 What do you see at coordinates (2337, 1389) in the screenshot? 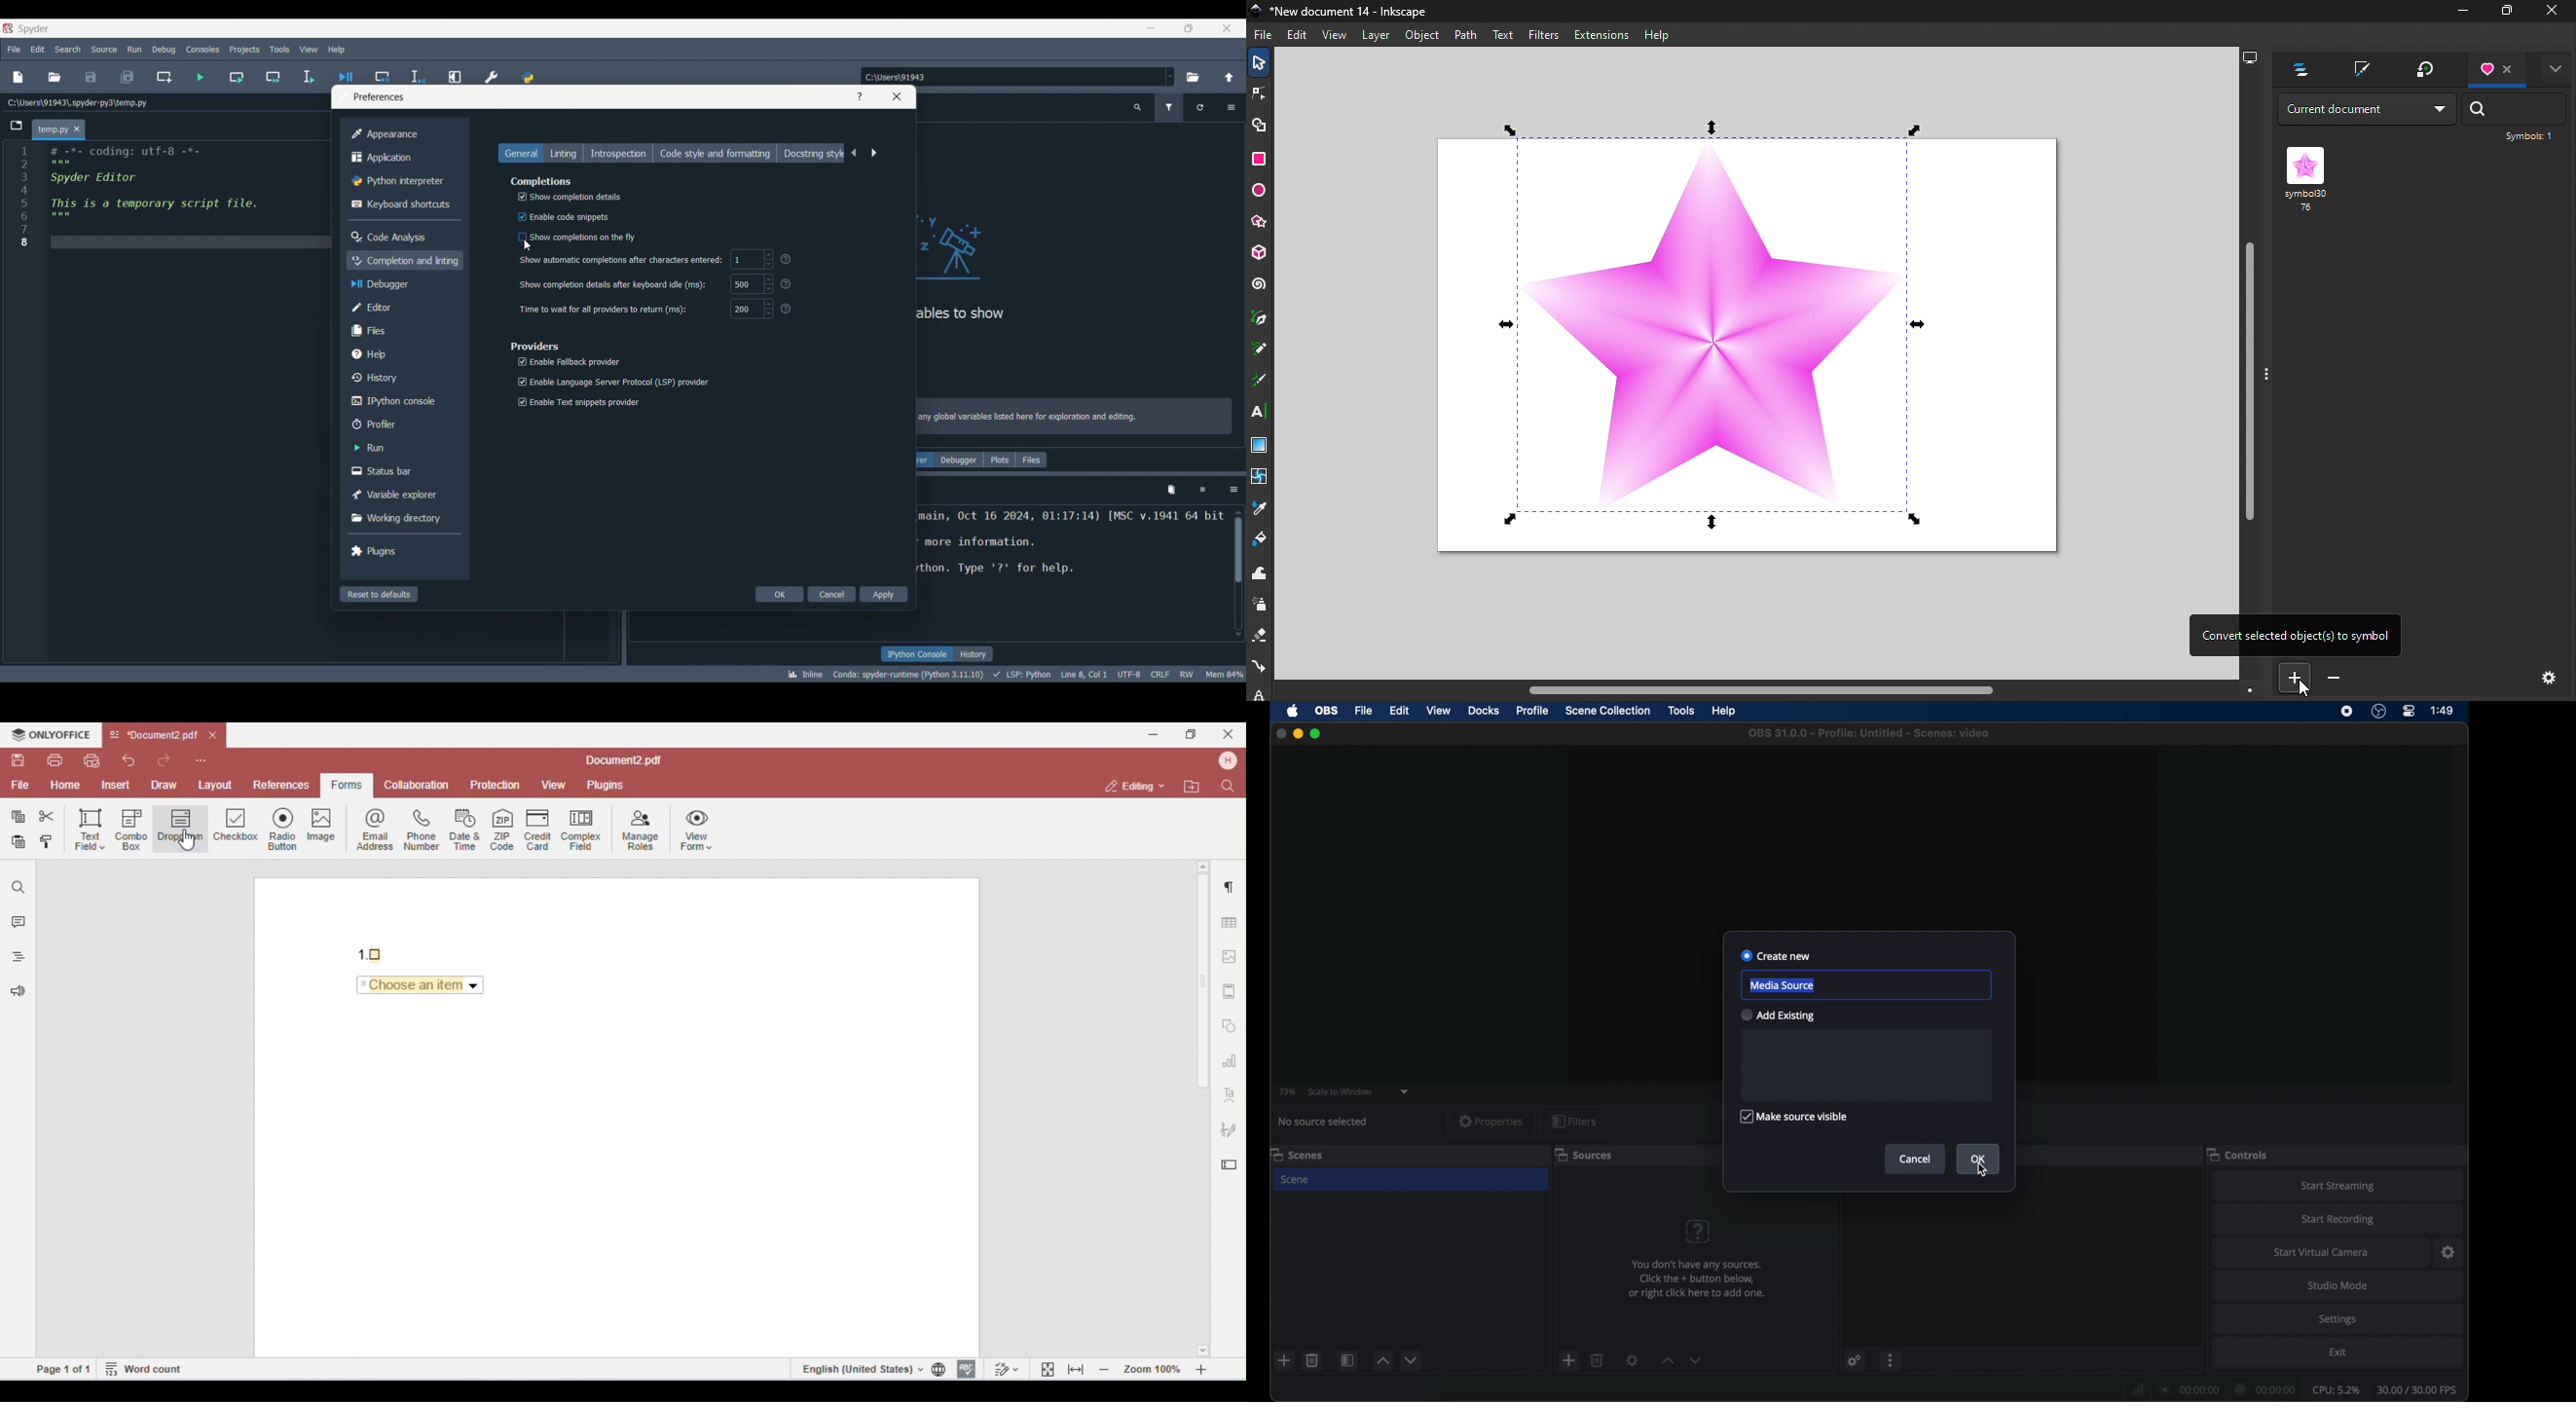
I see `` at bounding box center [2337, 1389].